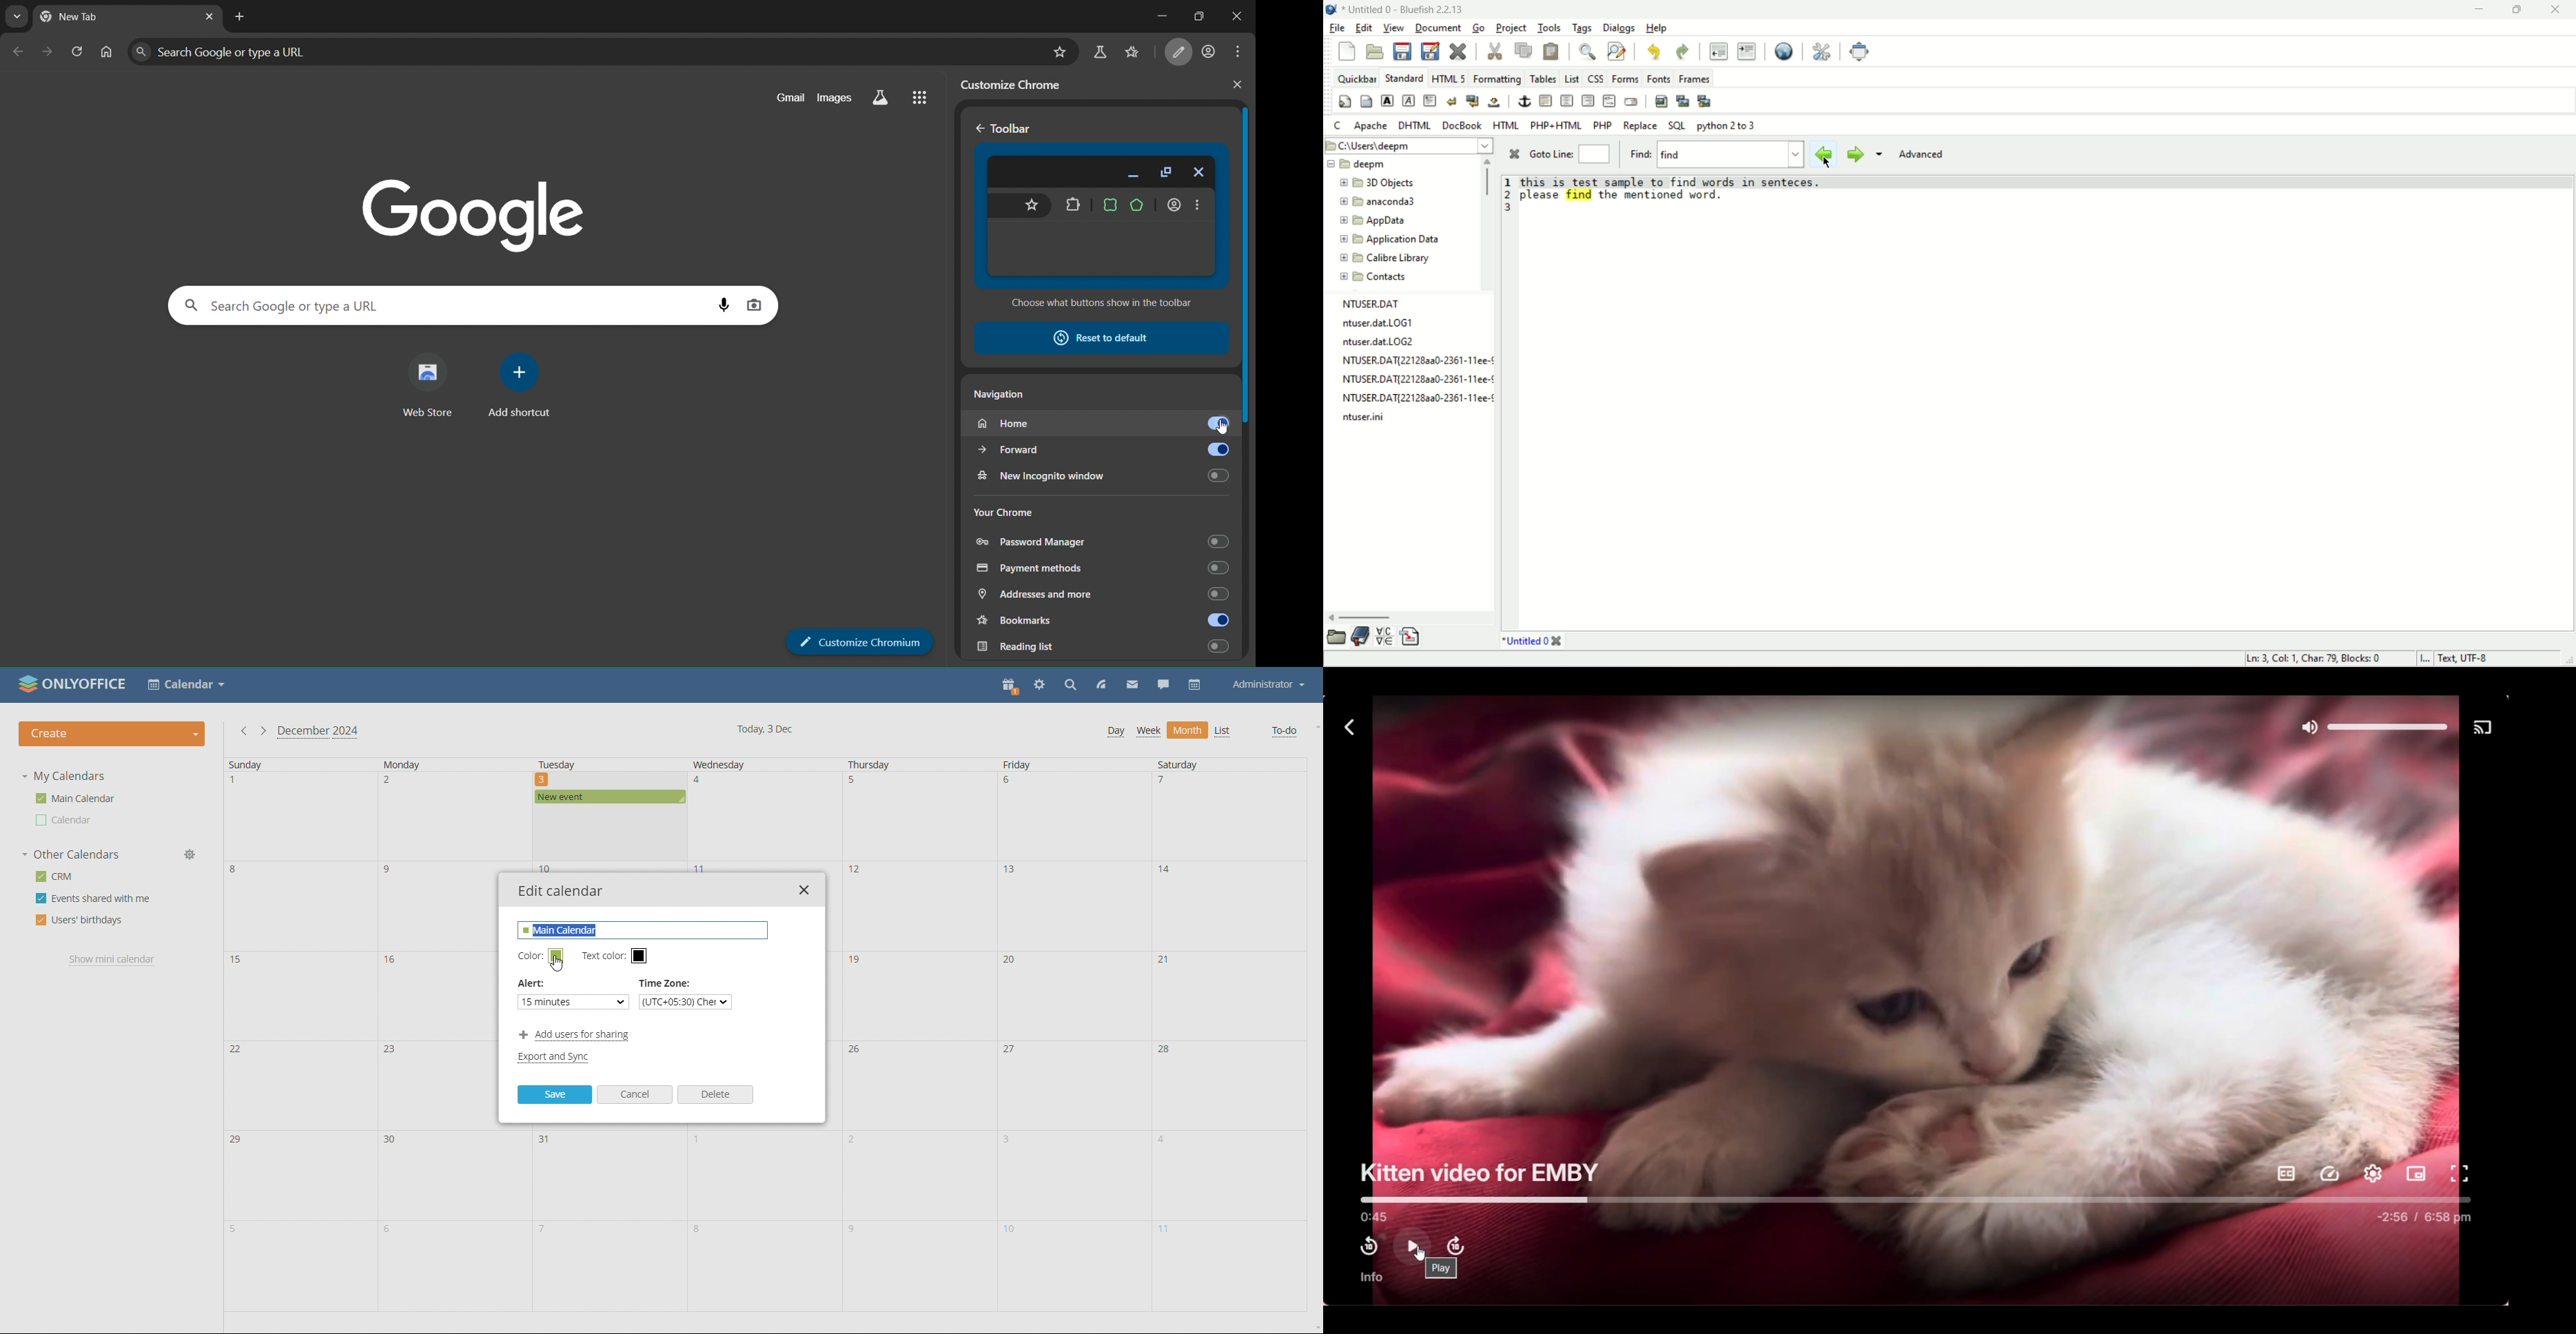 This screenshot has height=1344, width=2576. What do you see at coordinates (785, 97) in the screenshot?
I see `gmail` at bounding box center [785, 97].